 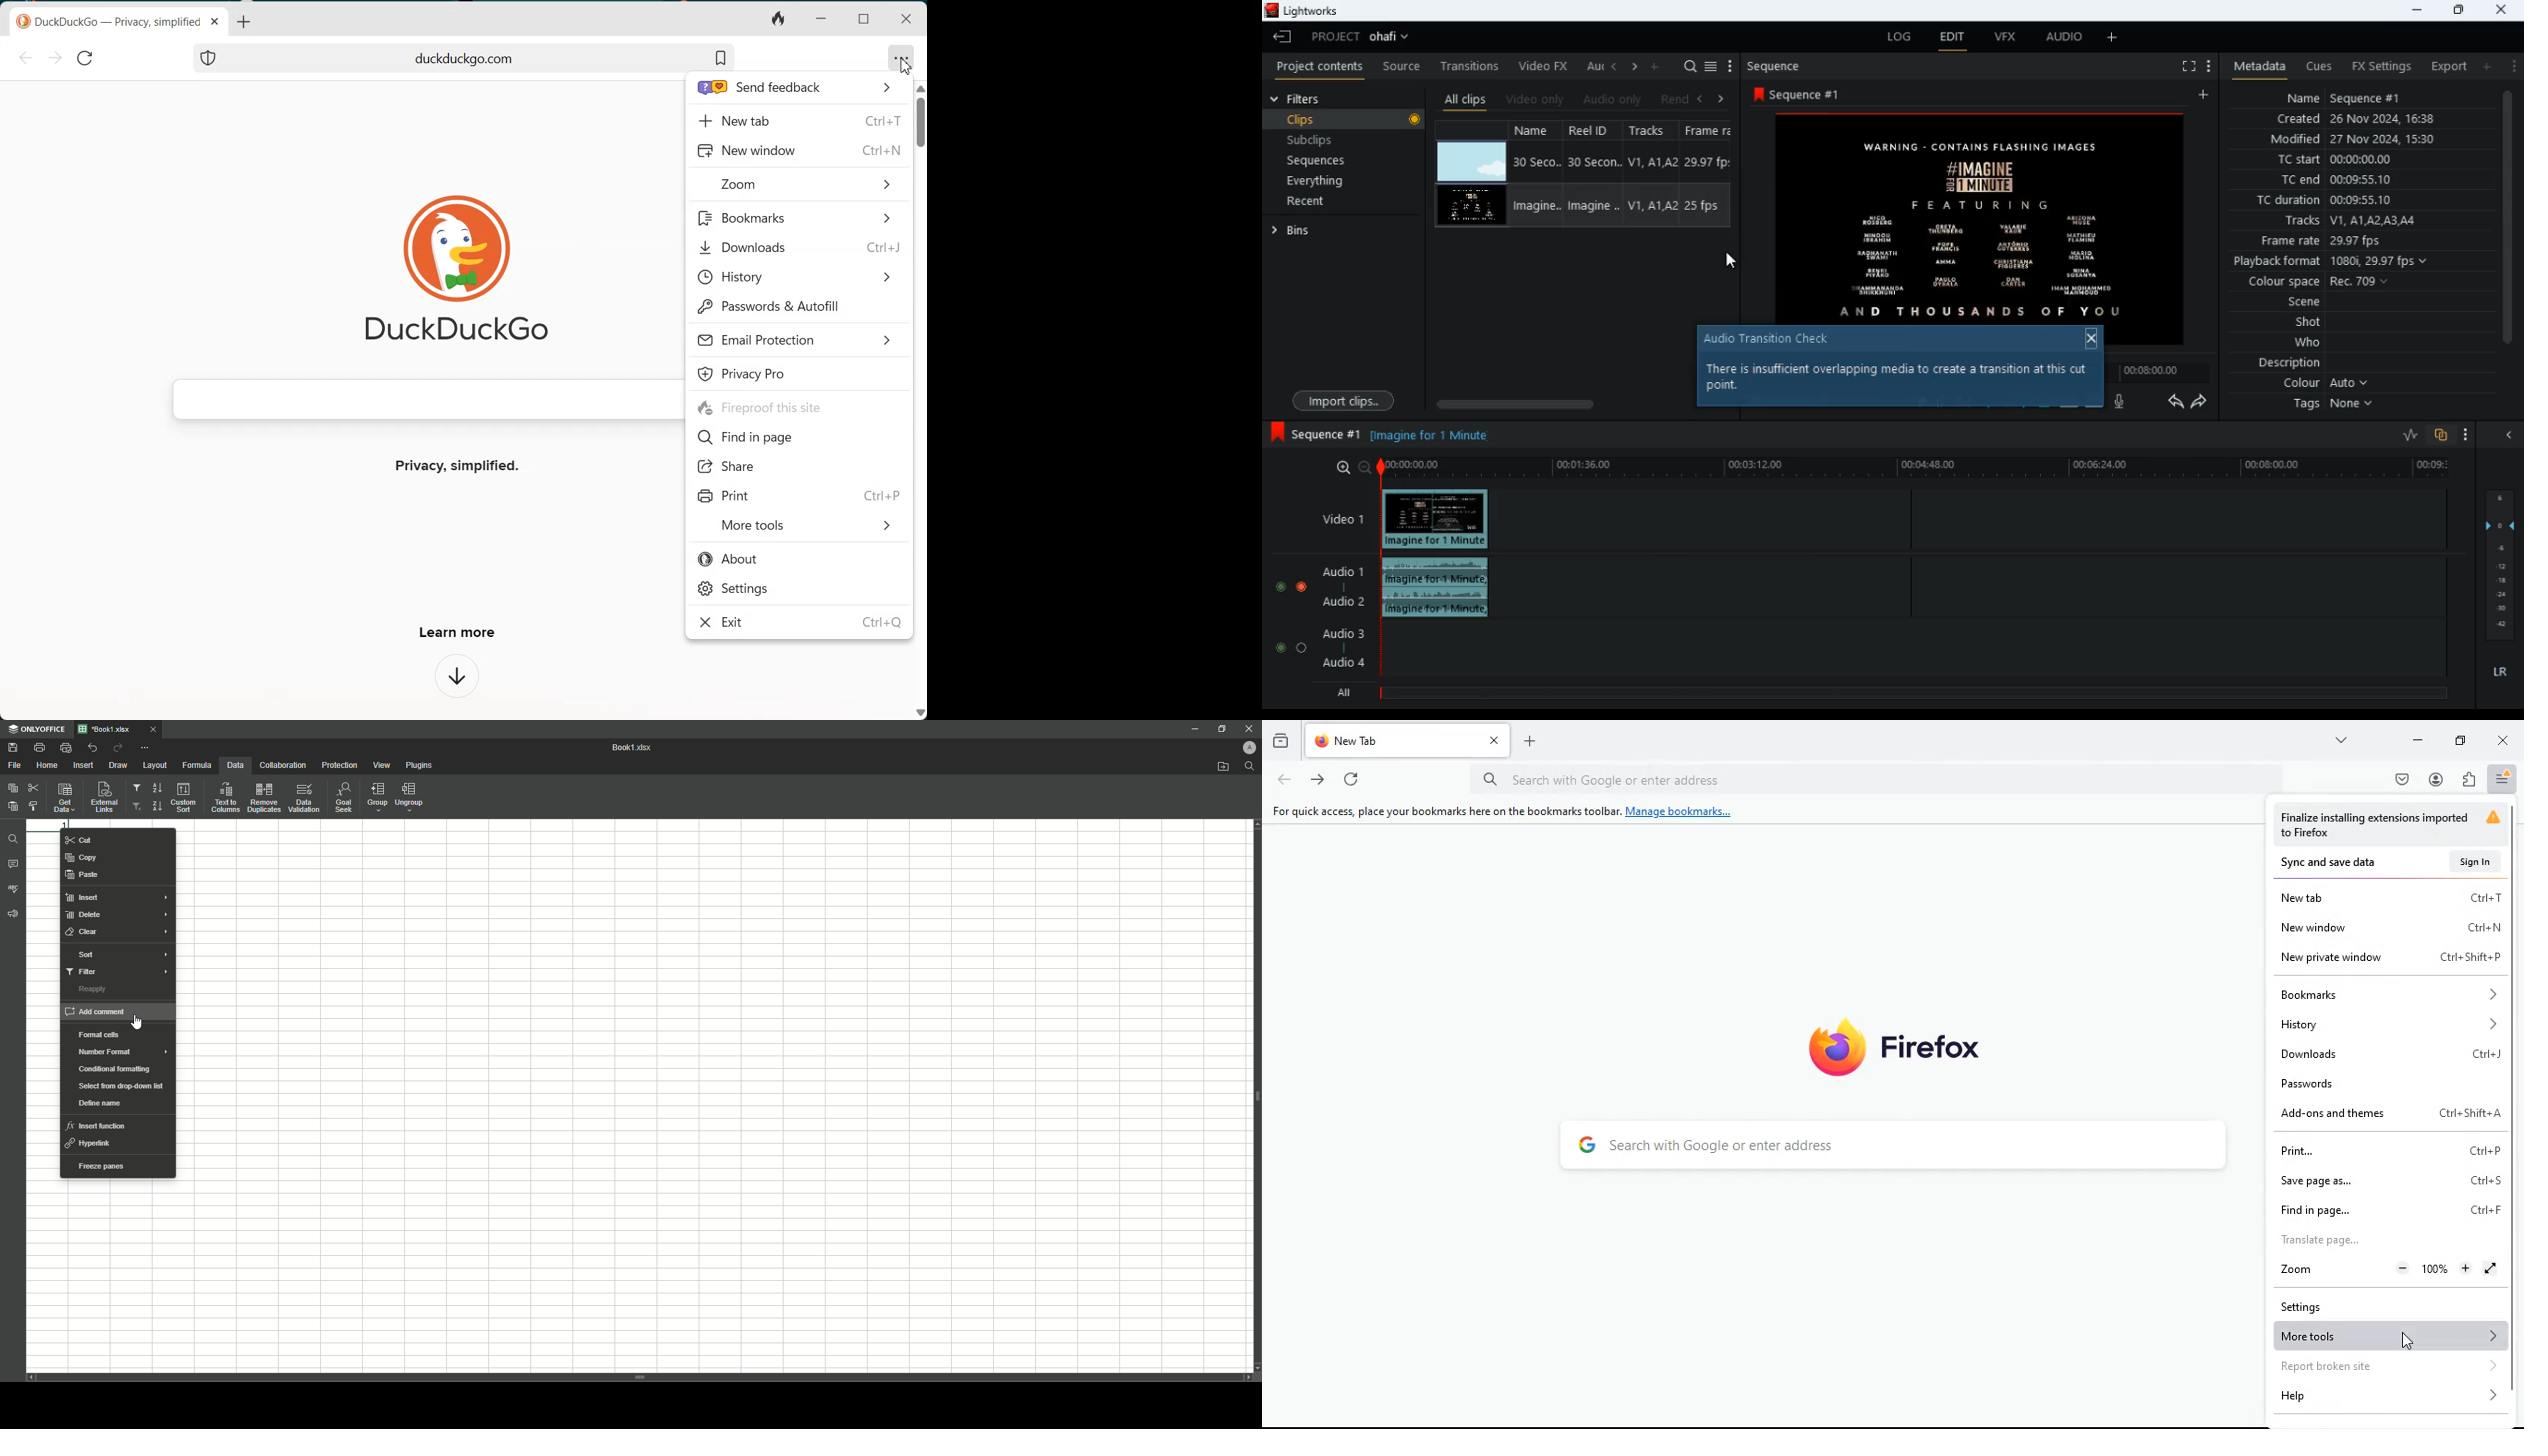 What do you see at coordinates (14, 866) in the screenshot?
I see `Comments` at bounding box center [14, 866].